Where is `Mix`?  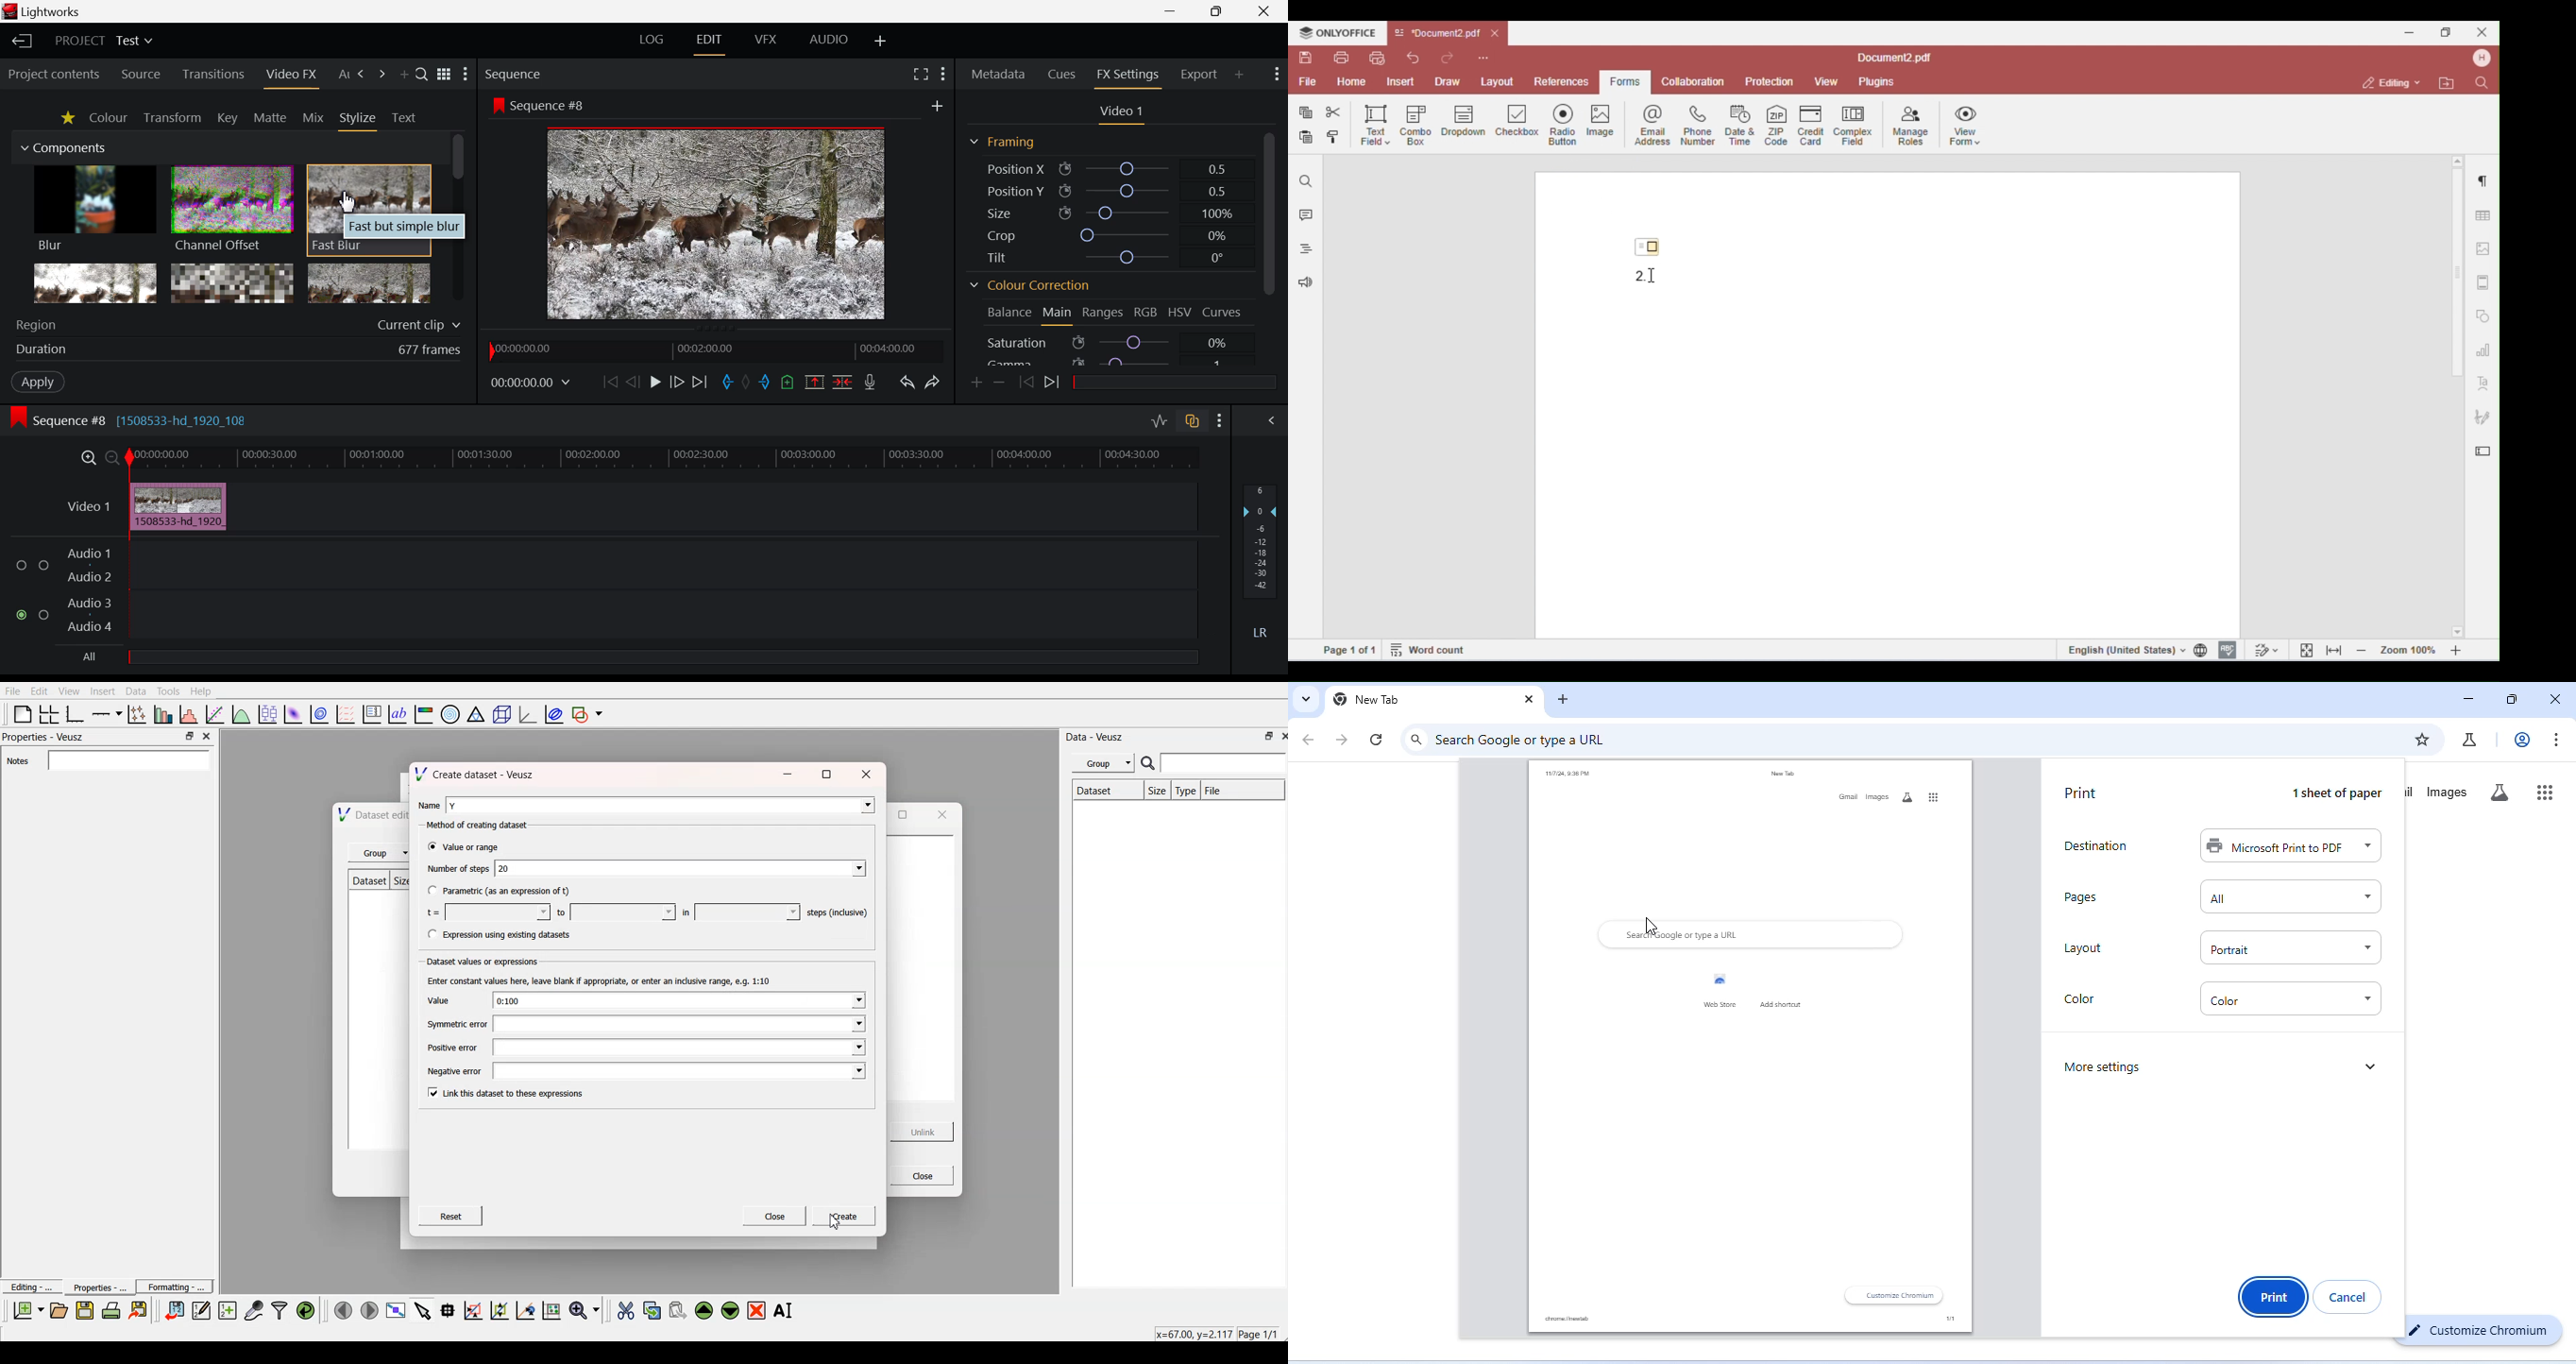
Mix is located at coordinates (313, 117).